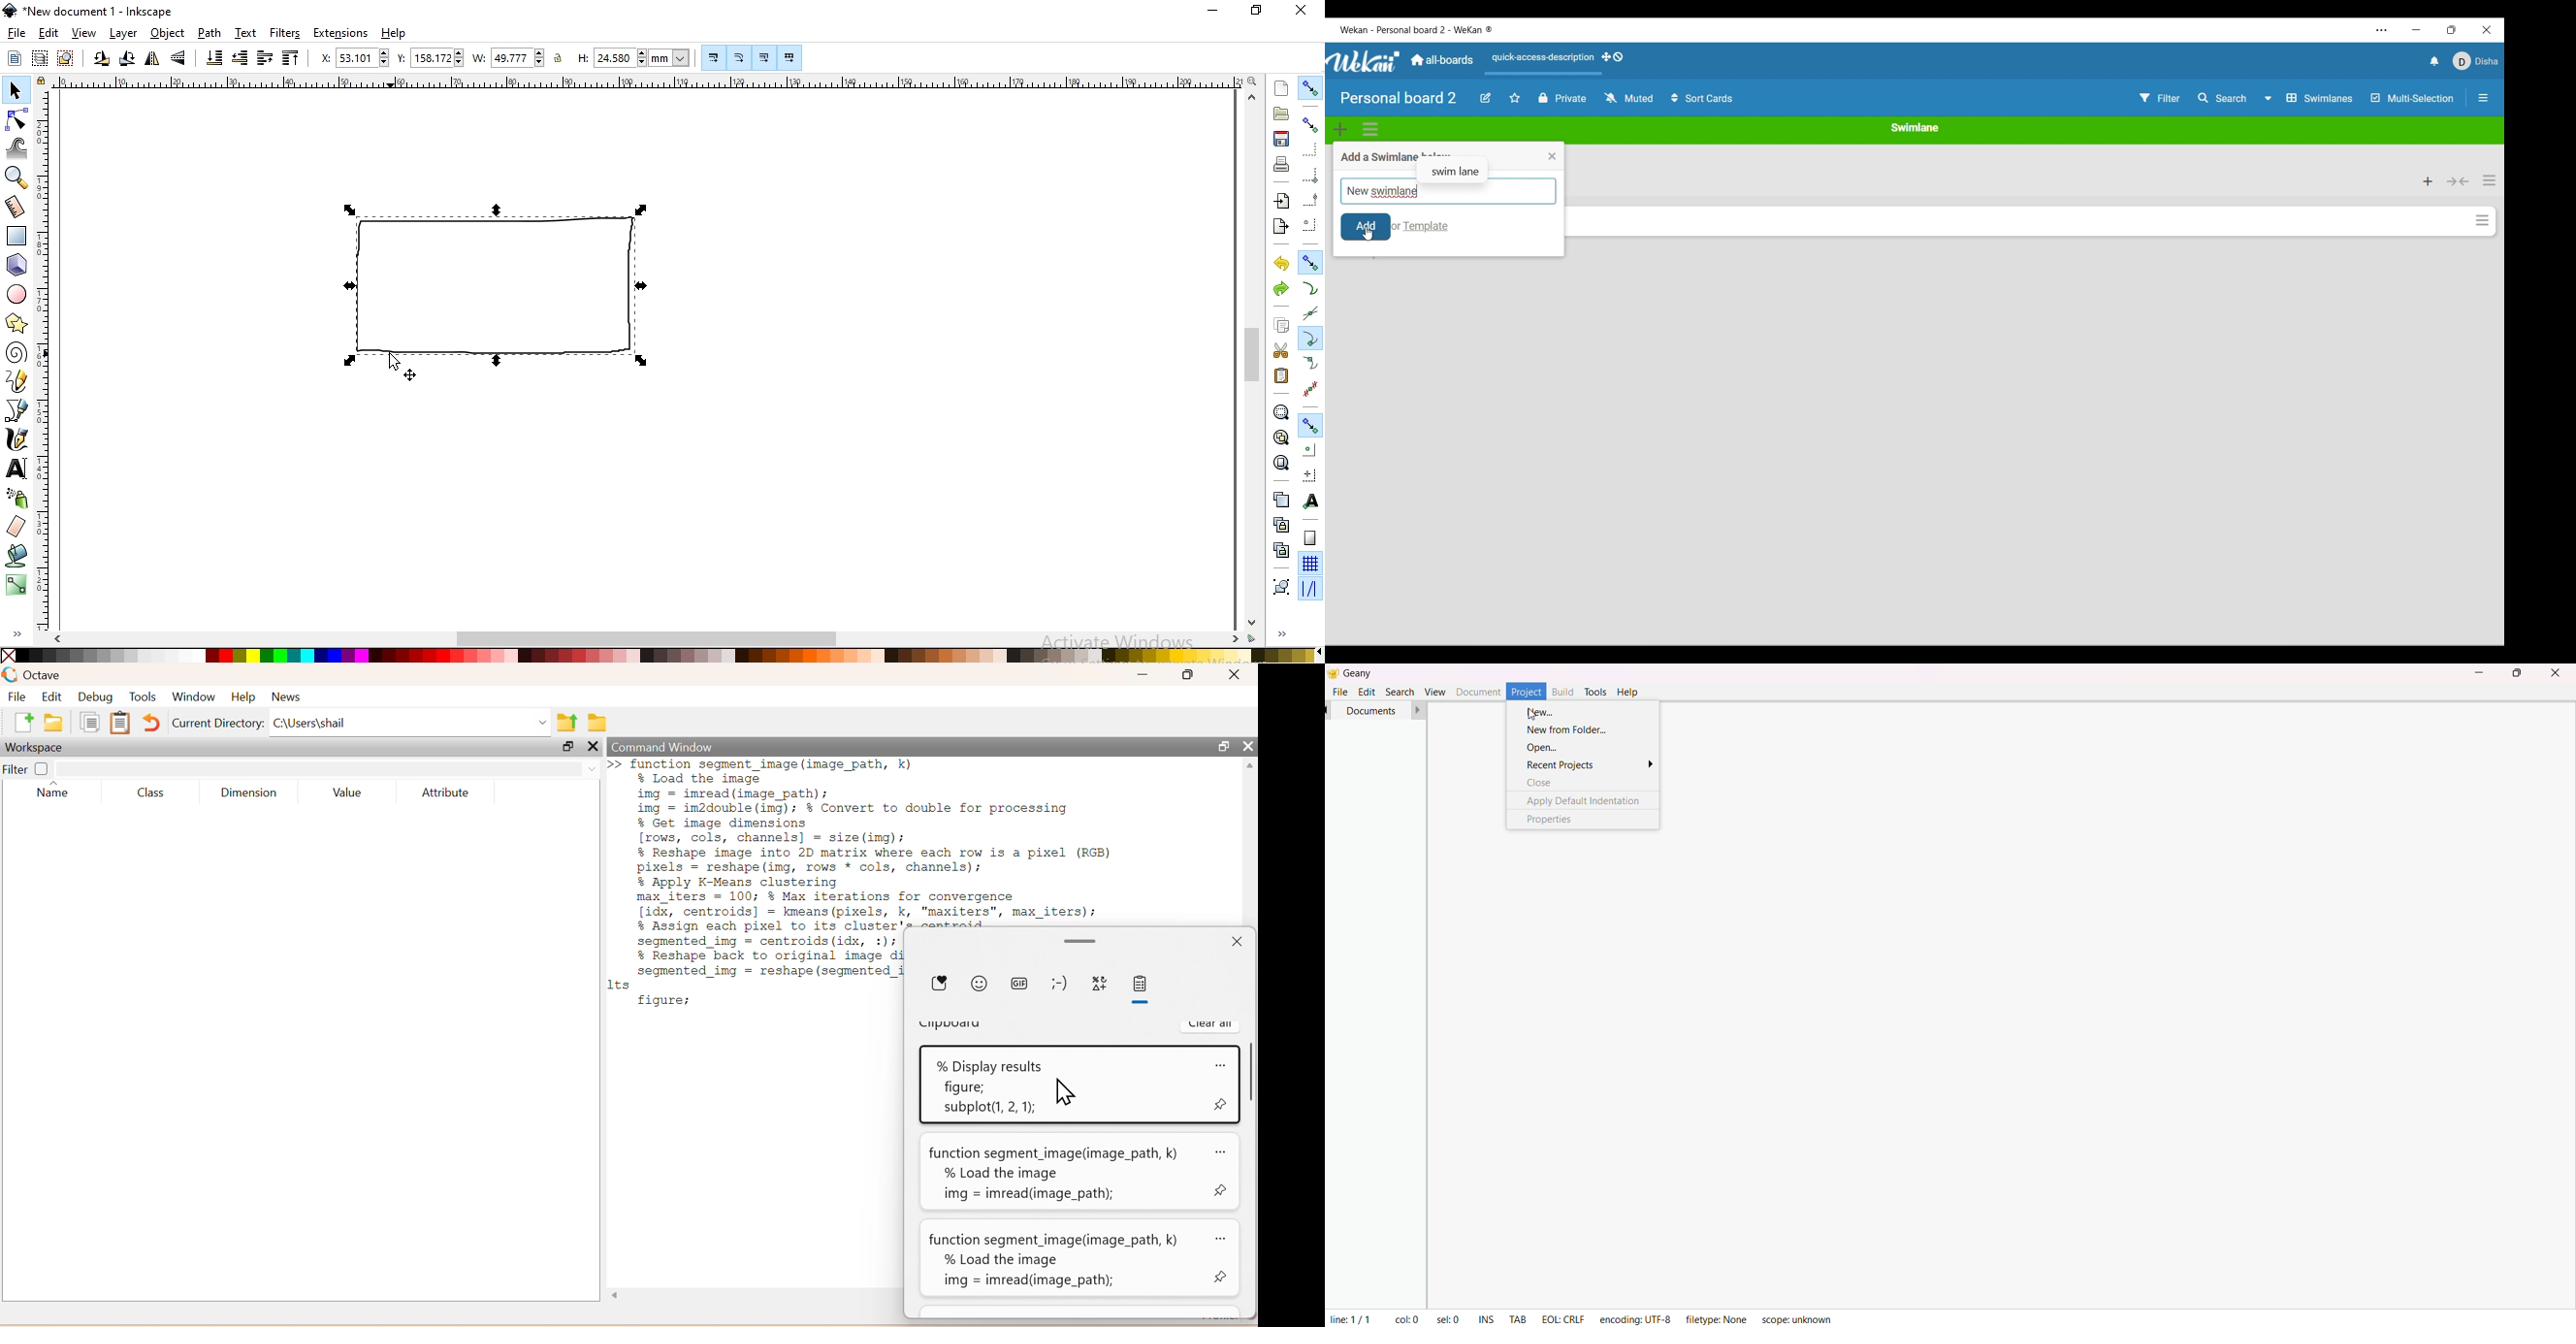 The width and height of the screenshot is (2576, 1344). Describe the element at coordinates (2435, 61) in the screenshot. I see `Notifications ` at that location.